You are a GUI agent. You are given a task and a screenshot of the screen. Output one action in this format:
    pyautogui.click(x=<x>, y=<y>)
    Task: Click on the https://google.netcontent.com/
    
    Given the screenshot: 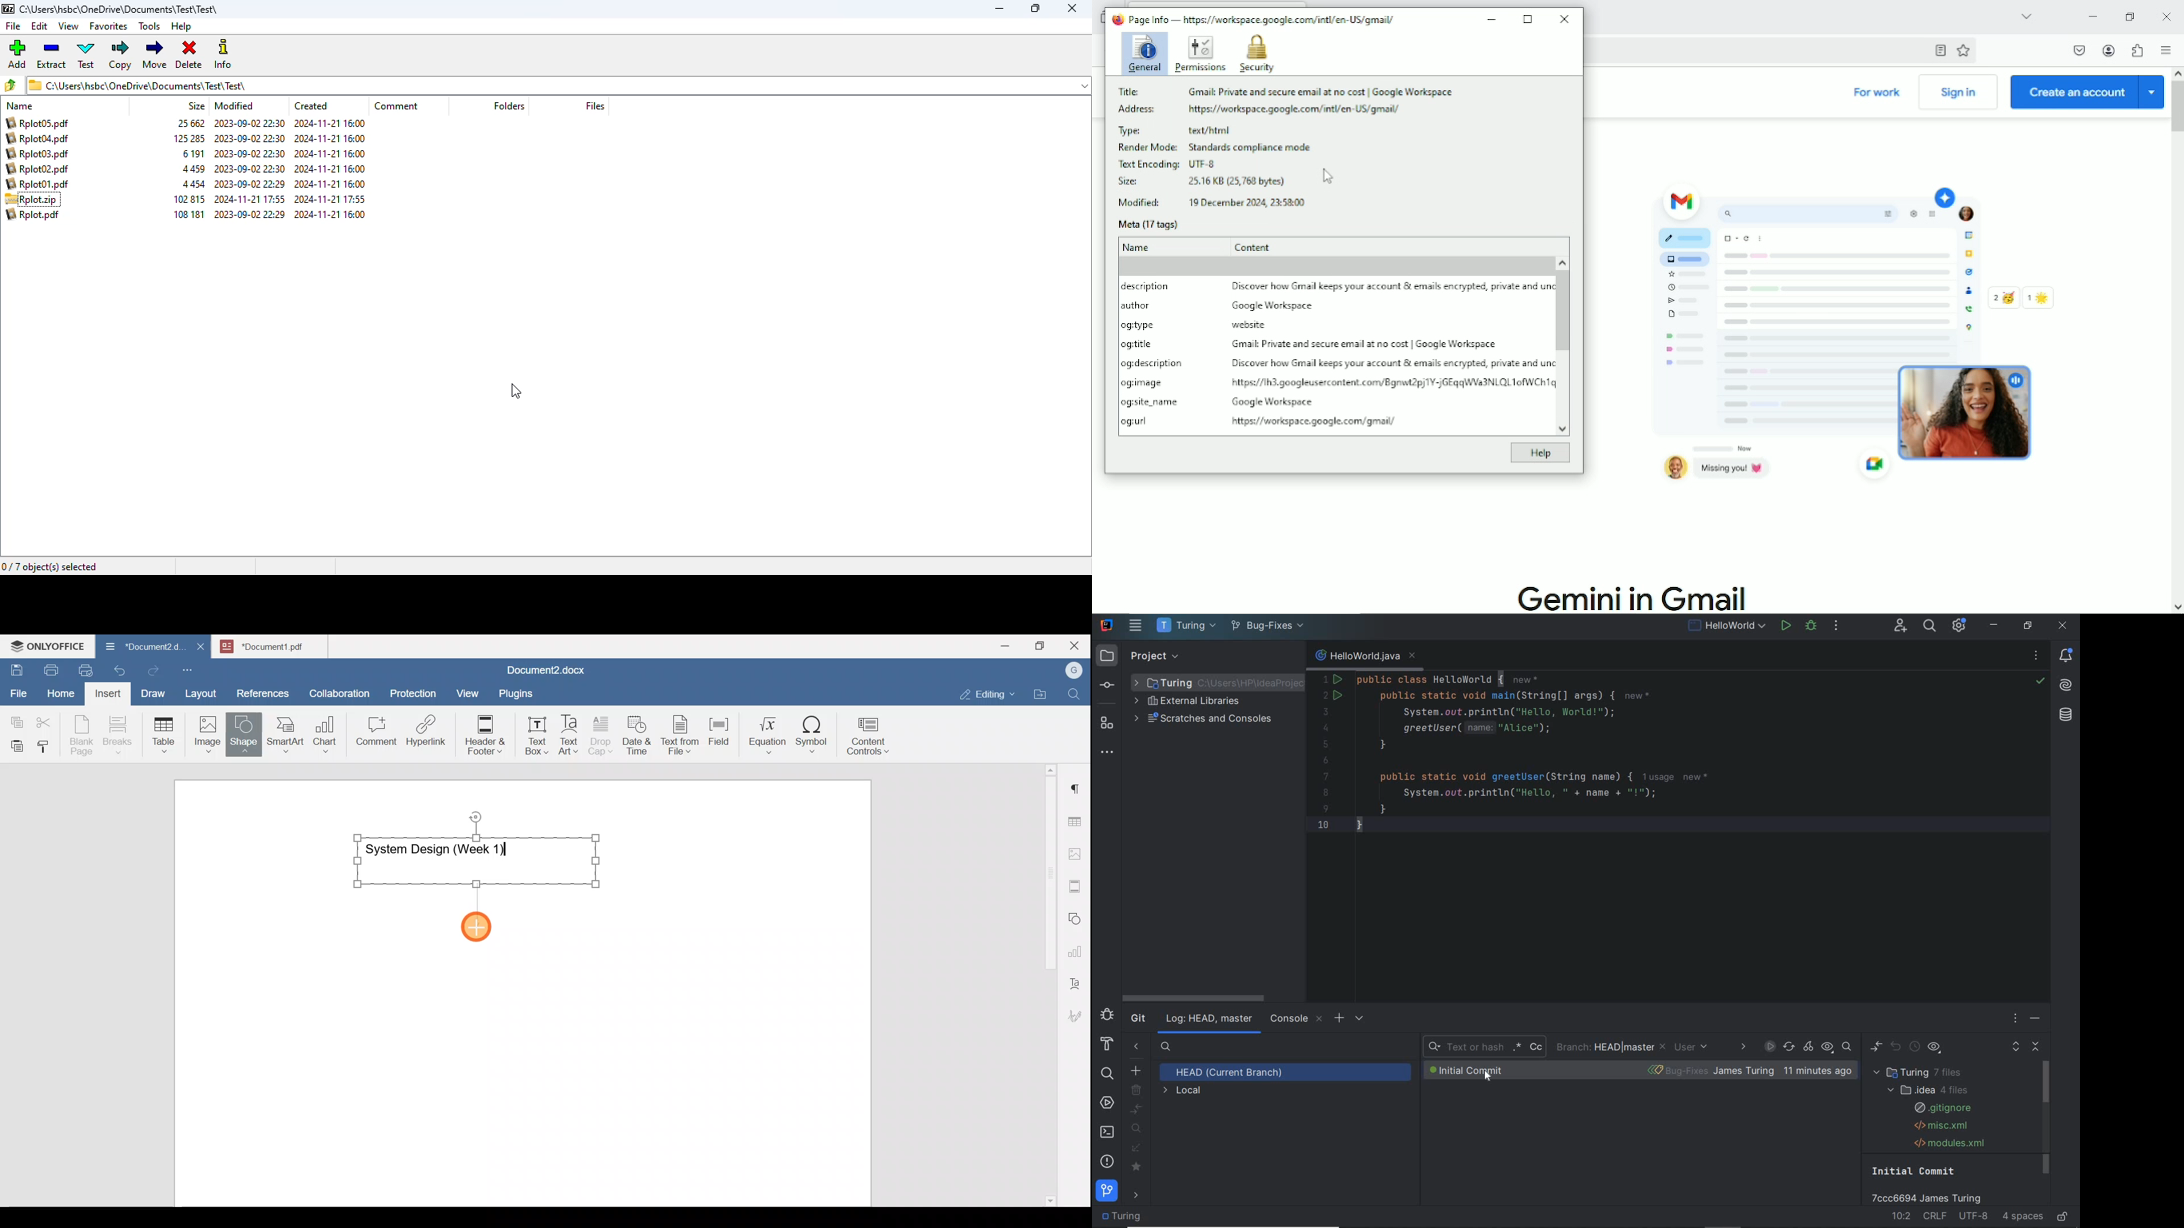 What is the action you would take?
    pyautogui.click(x=1394, y=383)
    